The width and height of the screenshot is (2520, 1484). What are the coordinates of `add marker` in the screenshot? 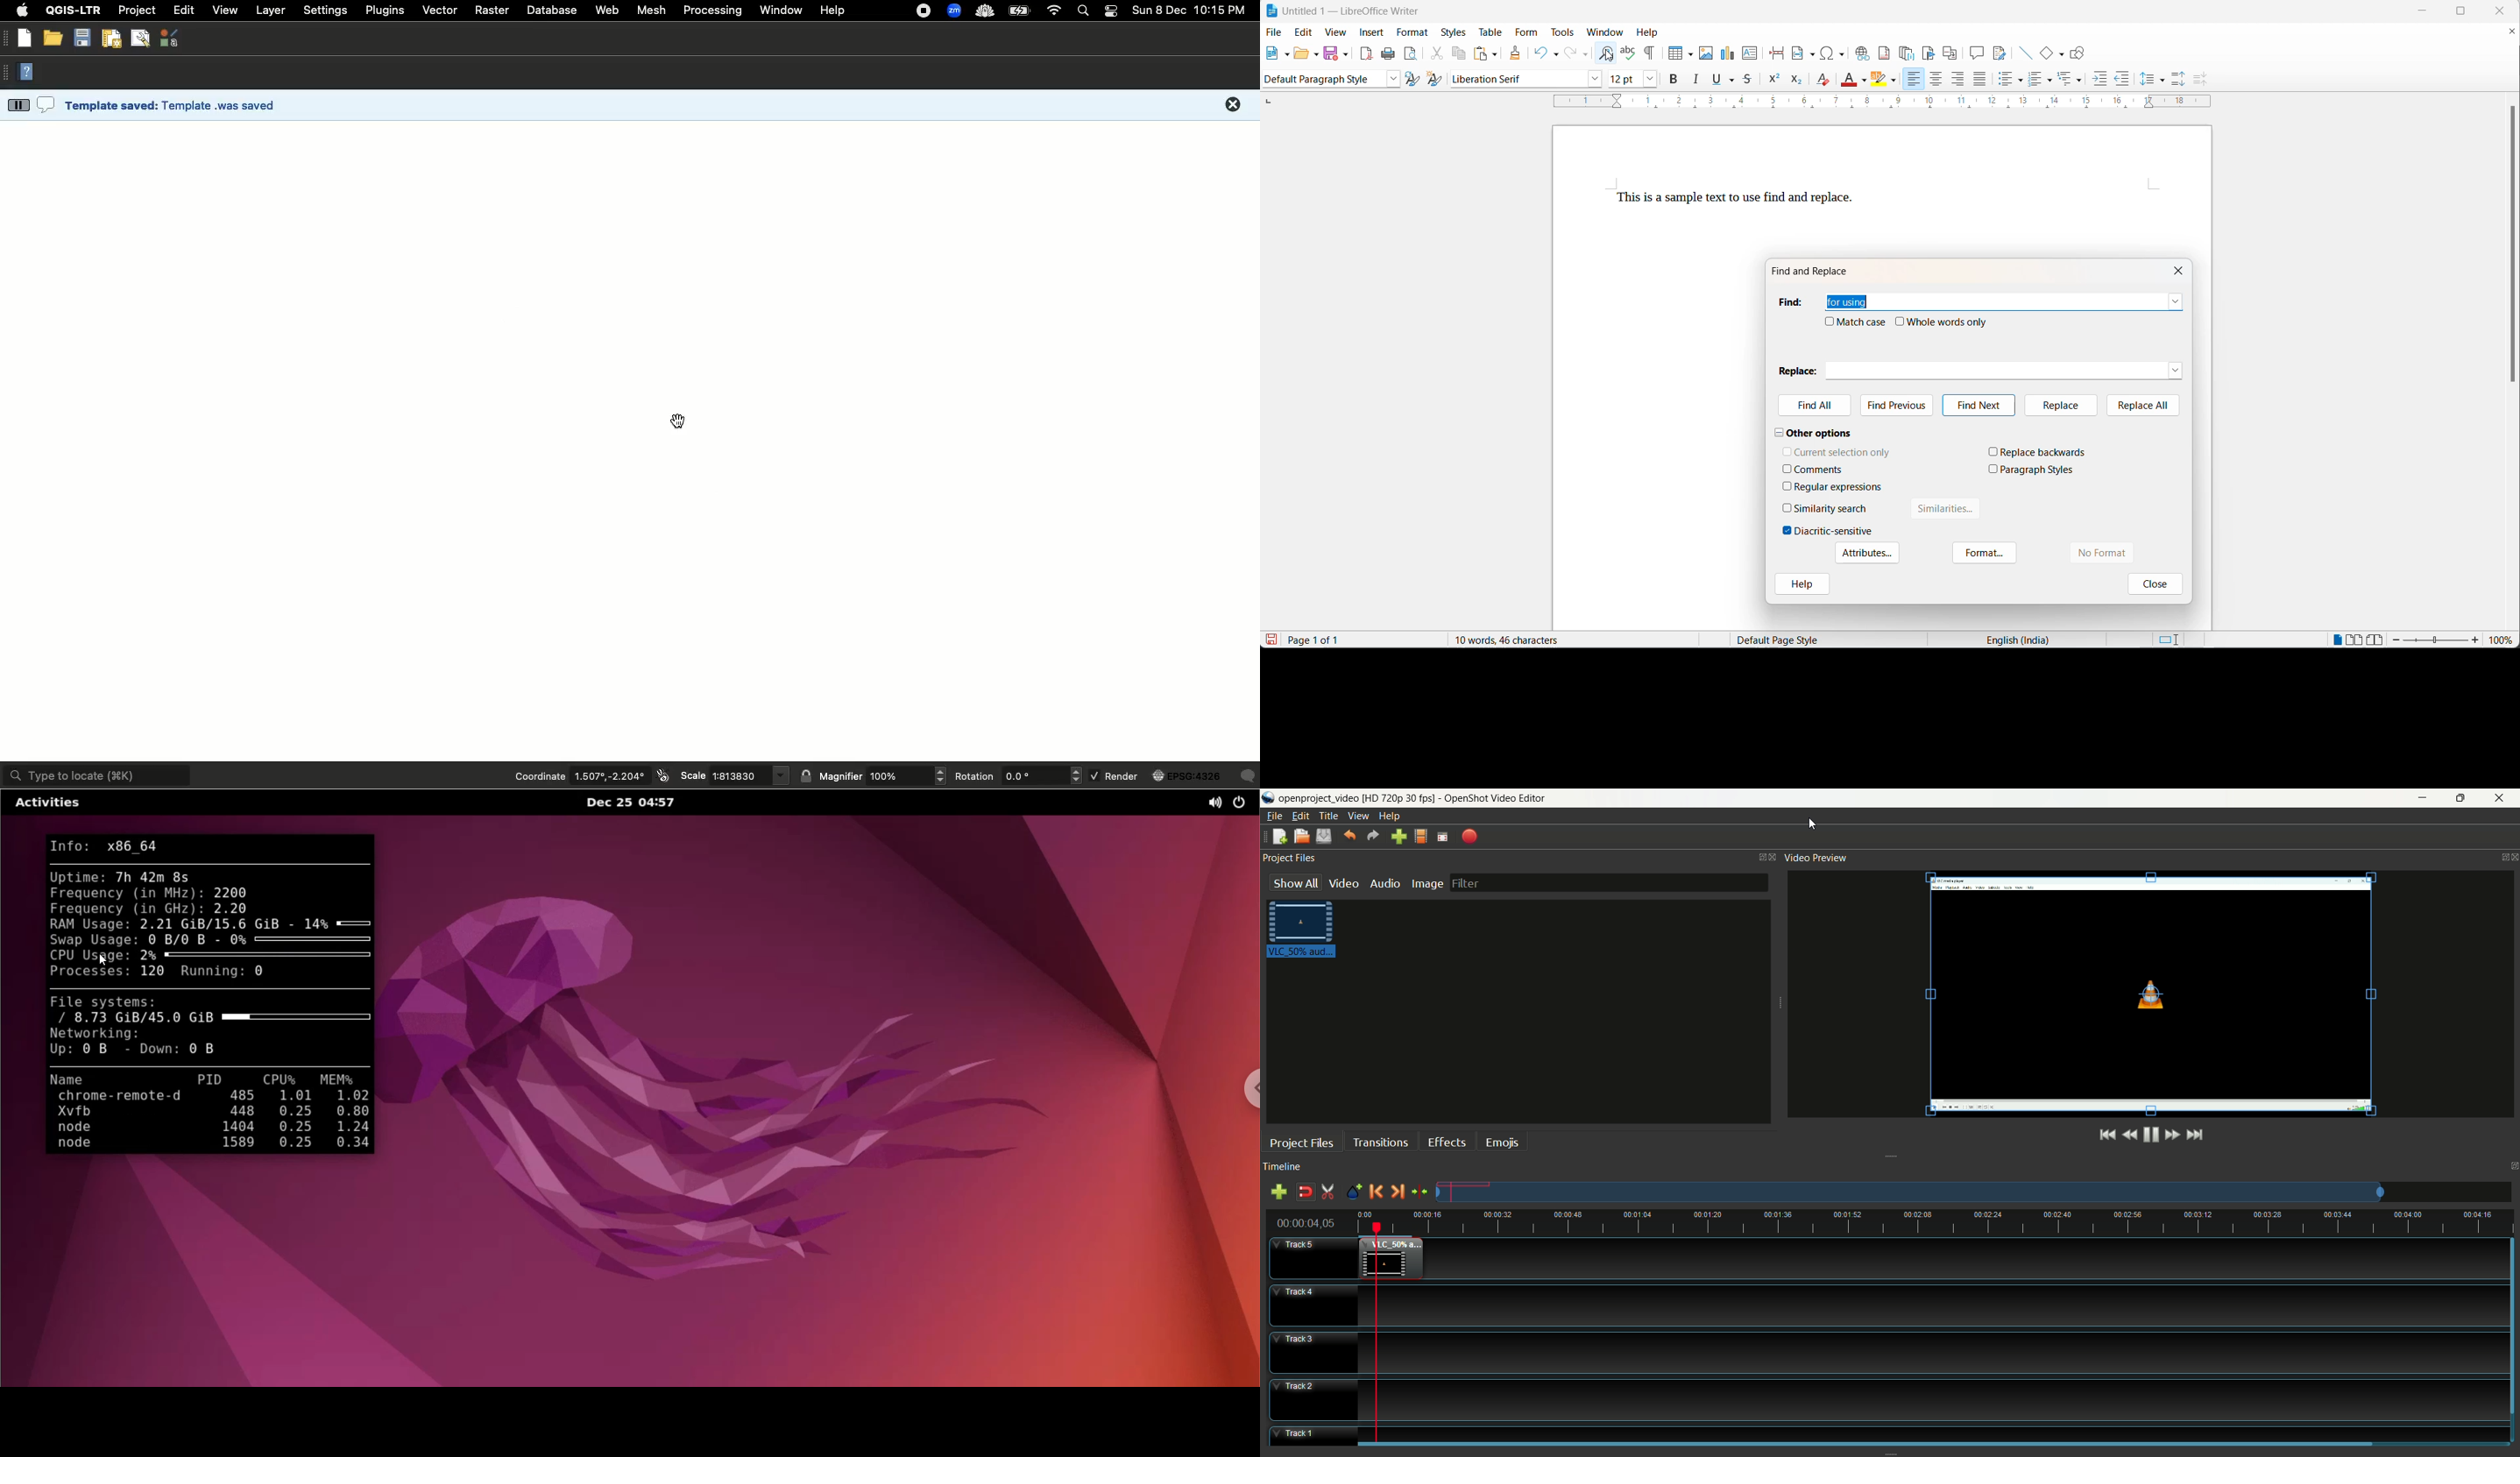 It's located at (1355, 1193).